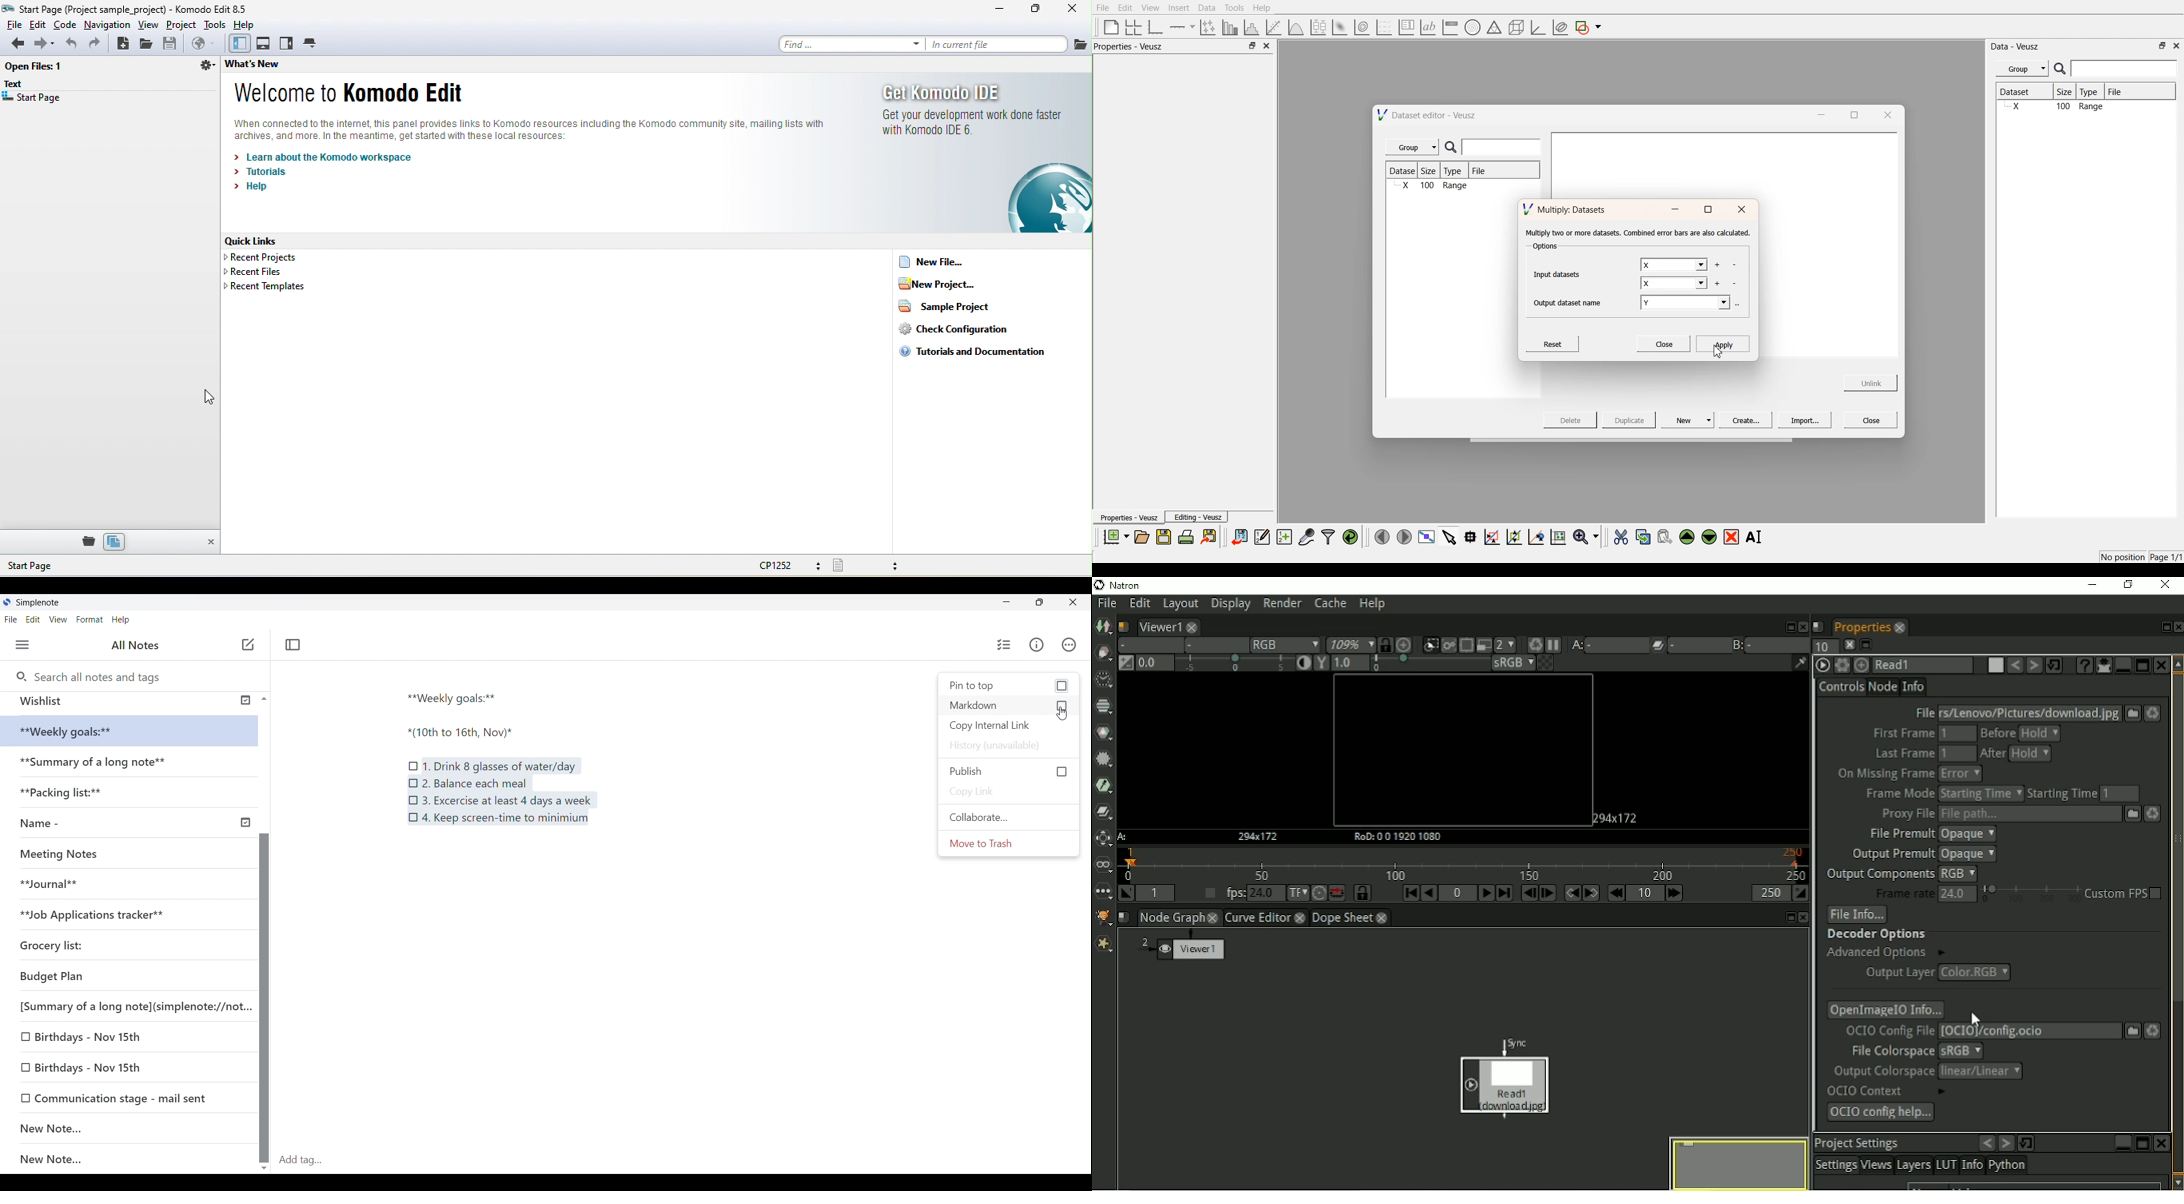 Image resolution: width=2184 pixels, height=1204 pixels. Describe the element at coordinates (1189, 536) in the screenshot. I see `print` at that location.